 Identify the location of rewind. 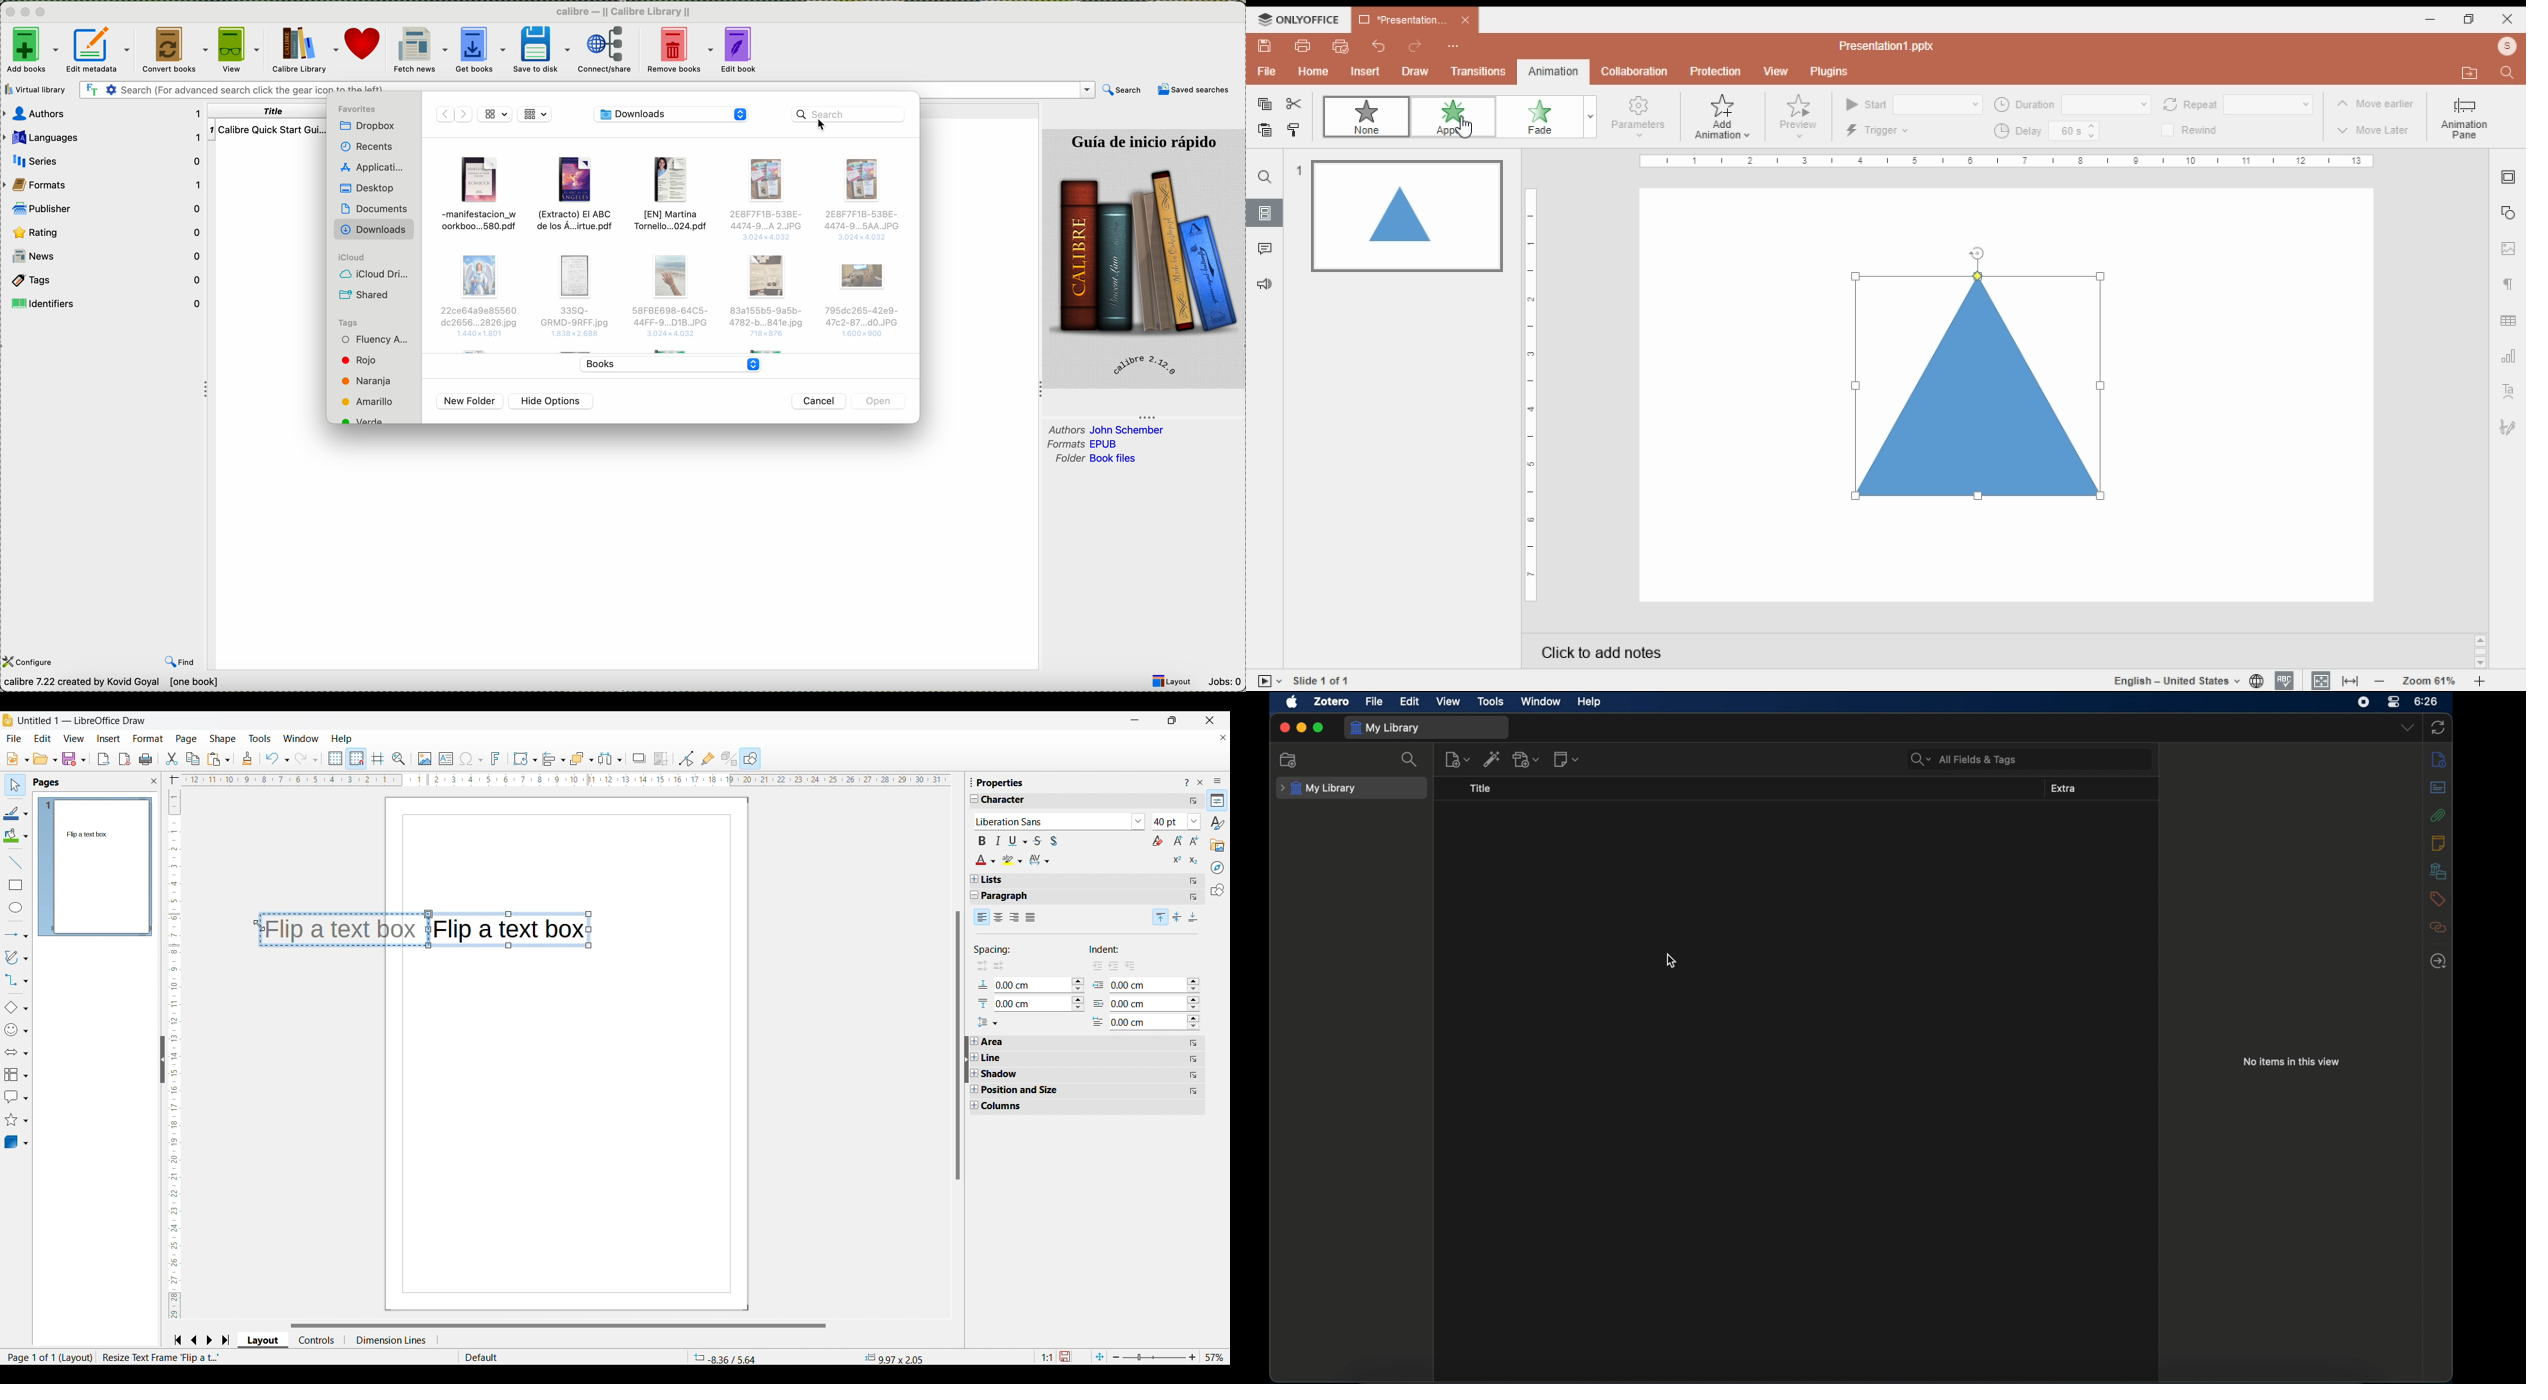
(2205, 130).